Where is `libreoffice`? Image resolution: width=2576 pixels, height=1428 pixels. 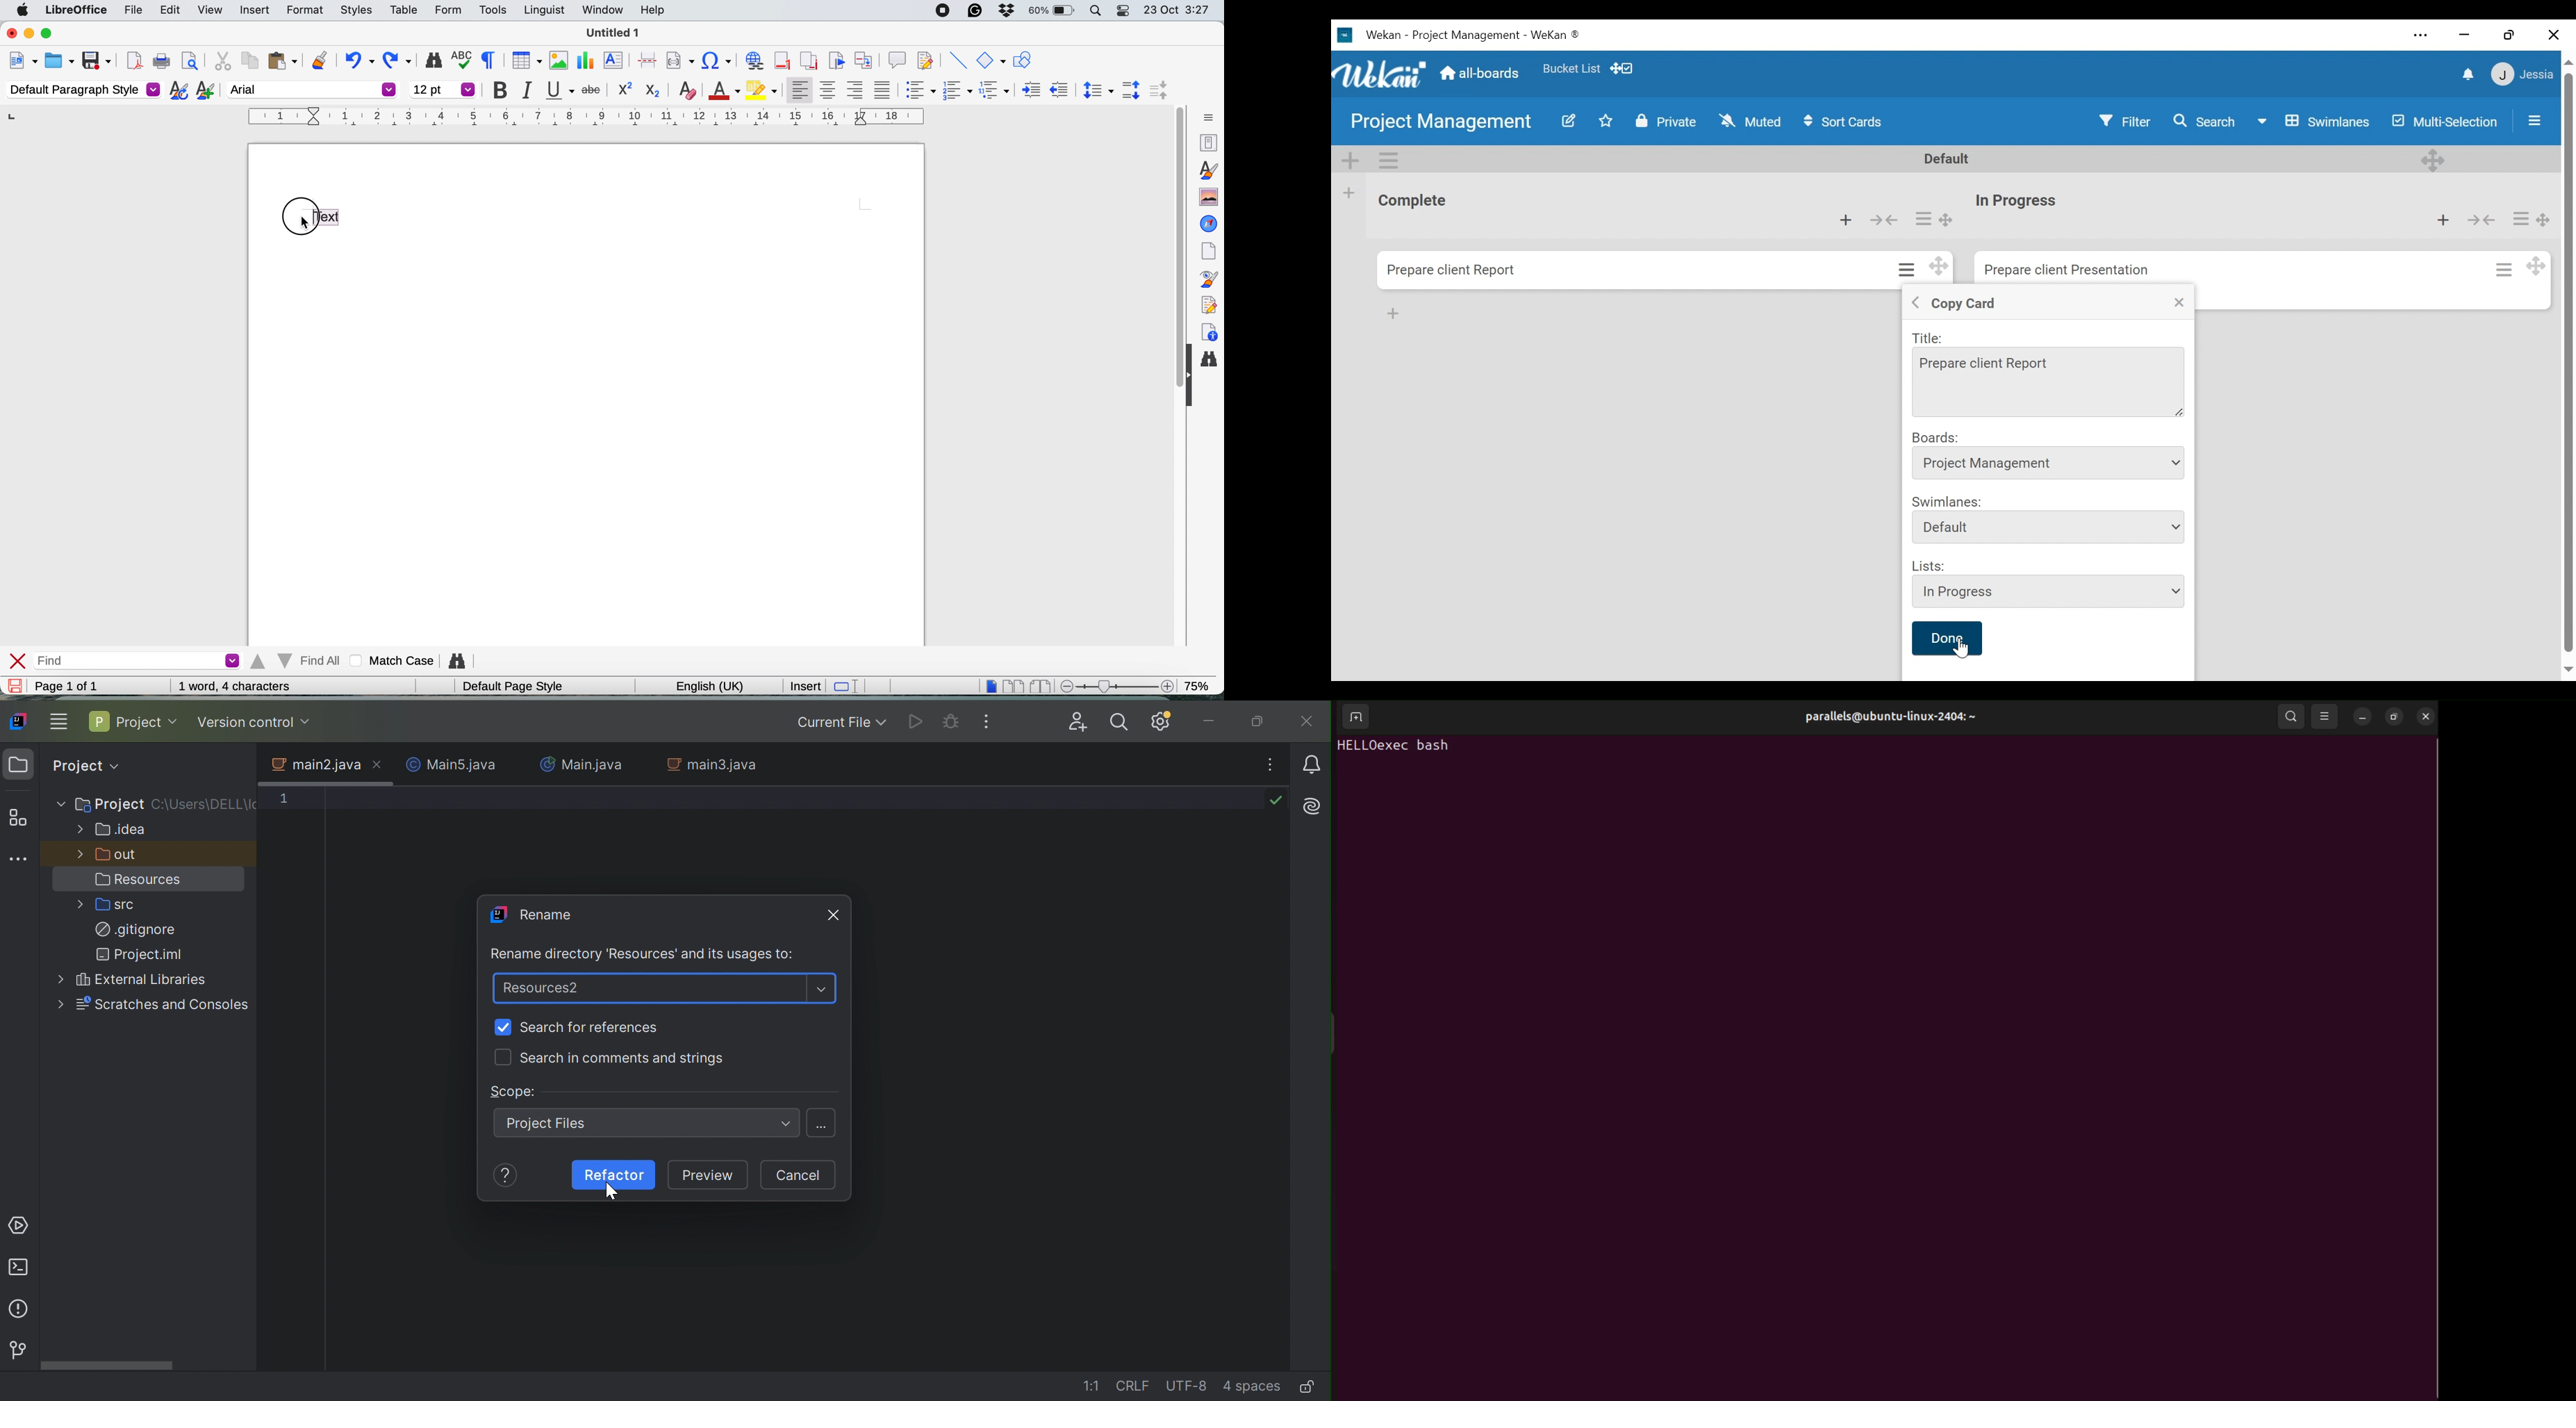 libreoffice is located at coordinates (74, 11).